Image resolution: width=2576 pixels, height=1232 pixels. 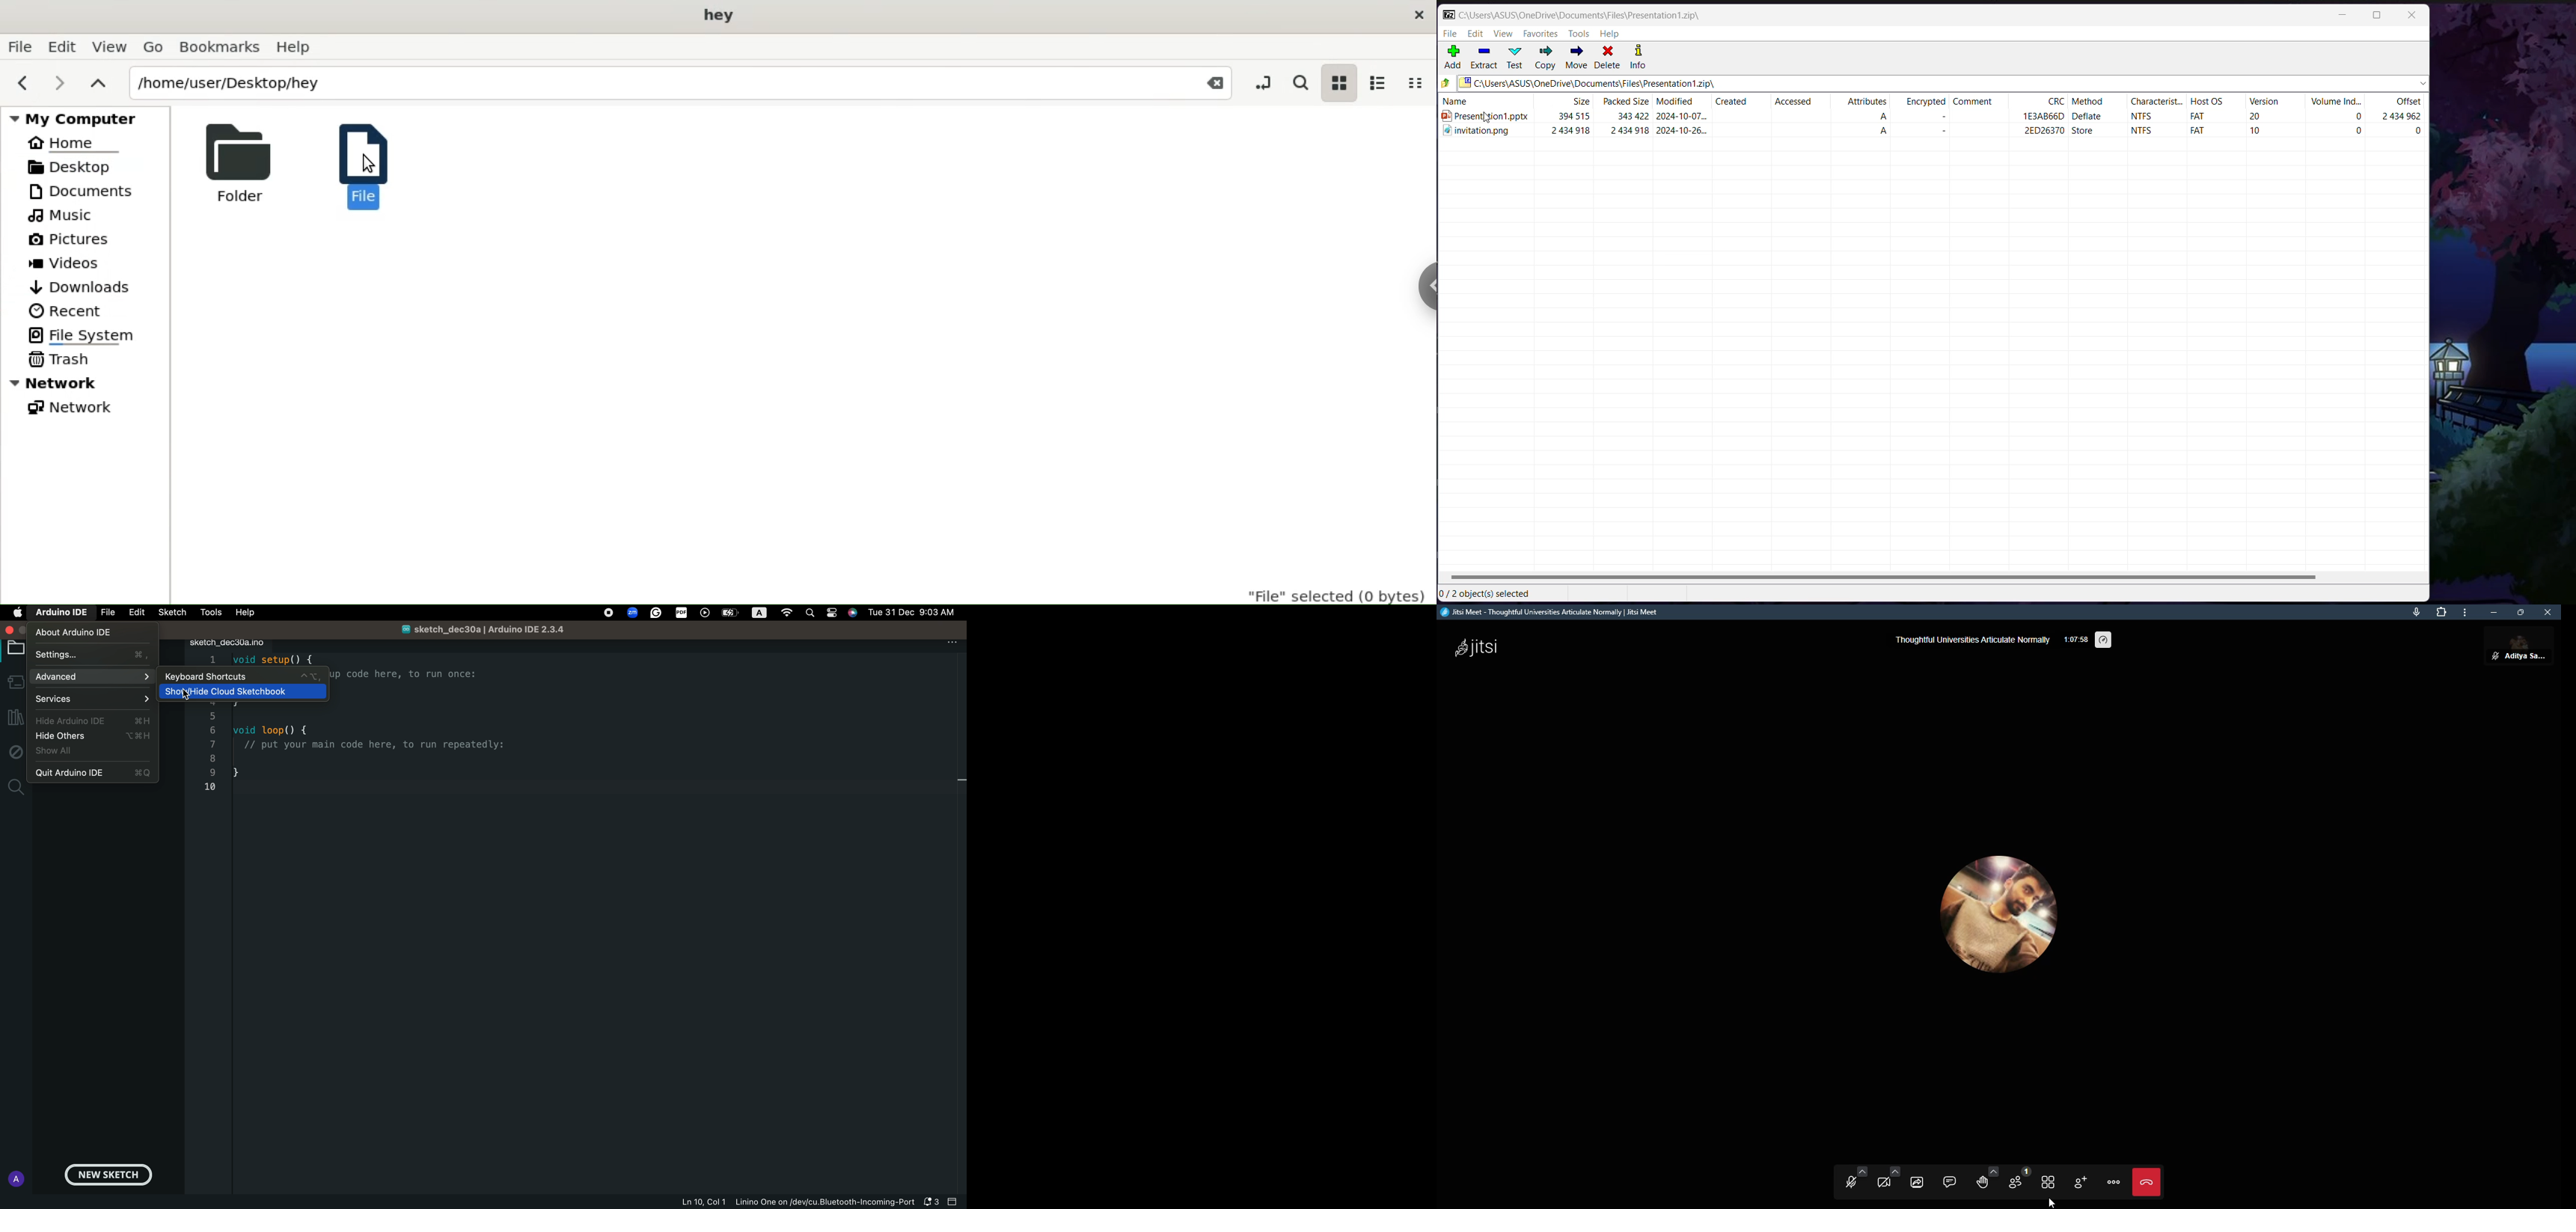 I want to click on Offset, so click(x=2407, y=102).